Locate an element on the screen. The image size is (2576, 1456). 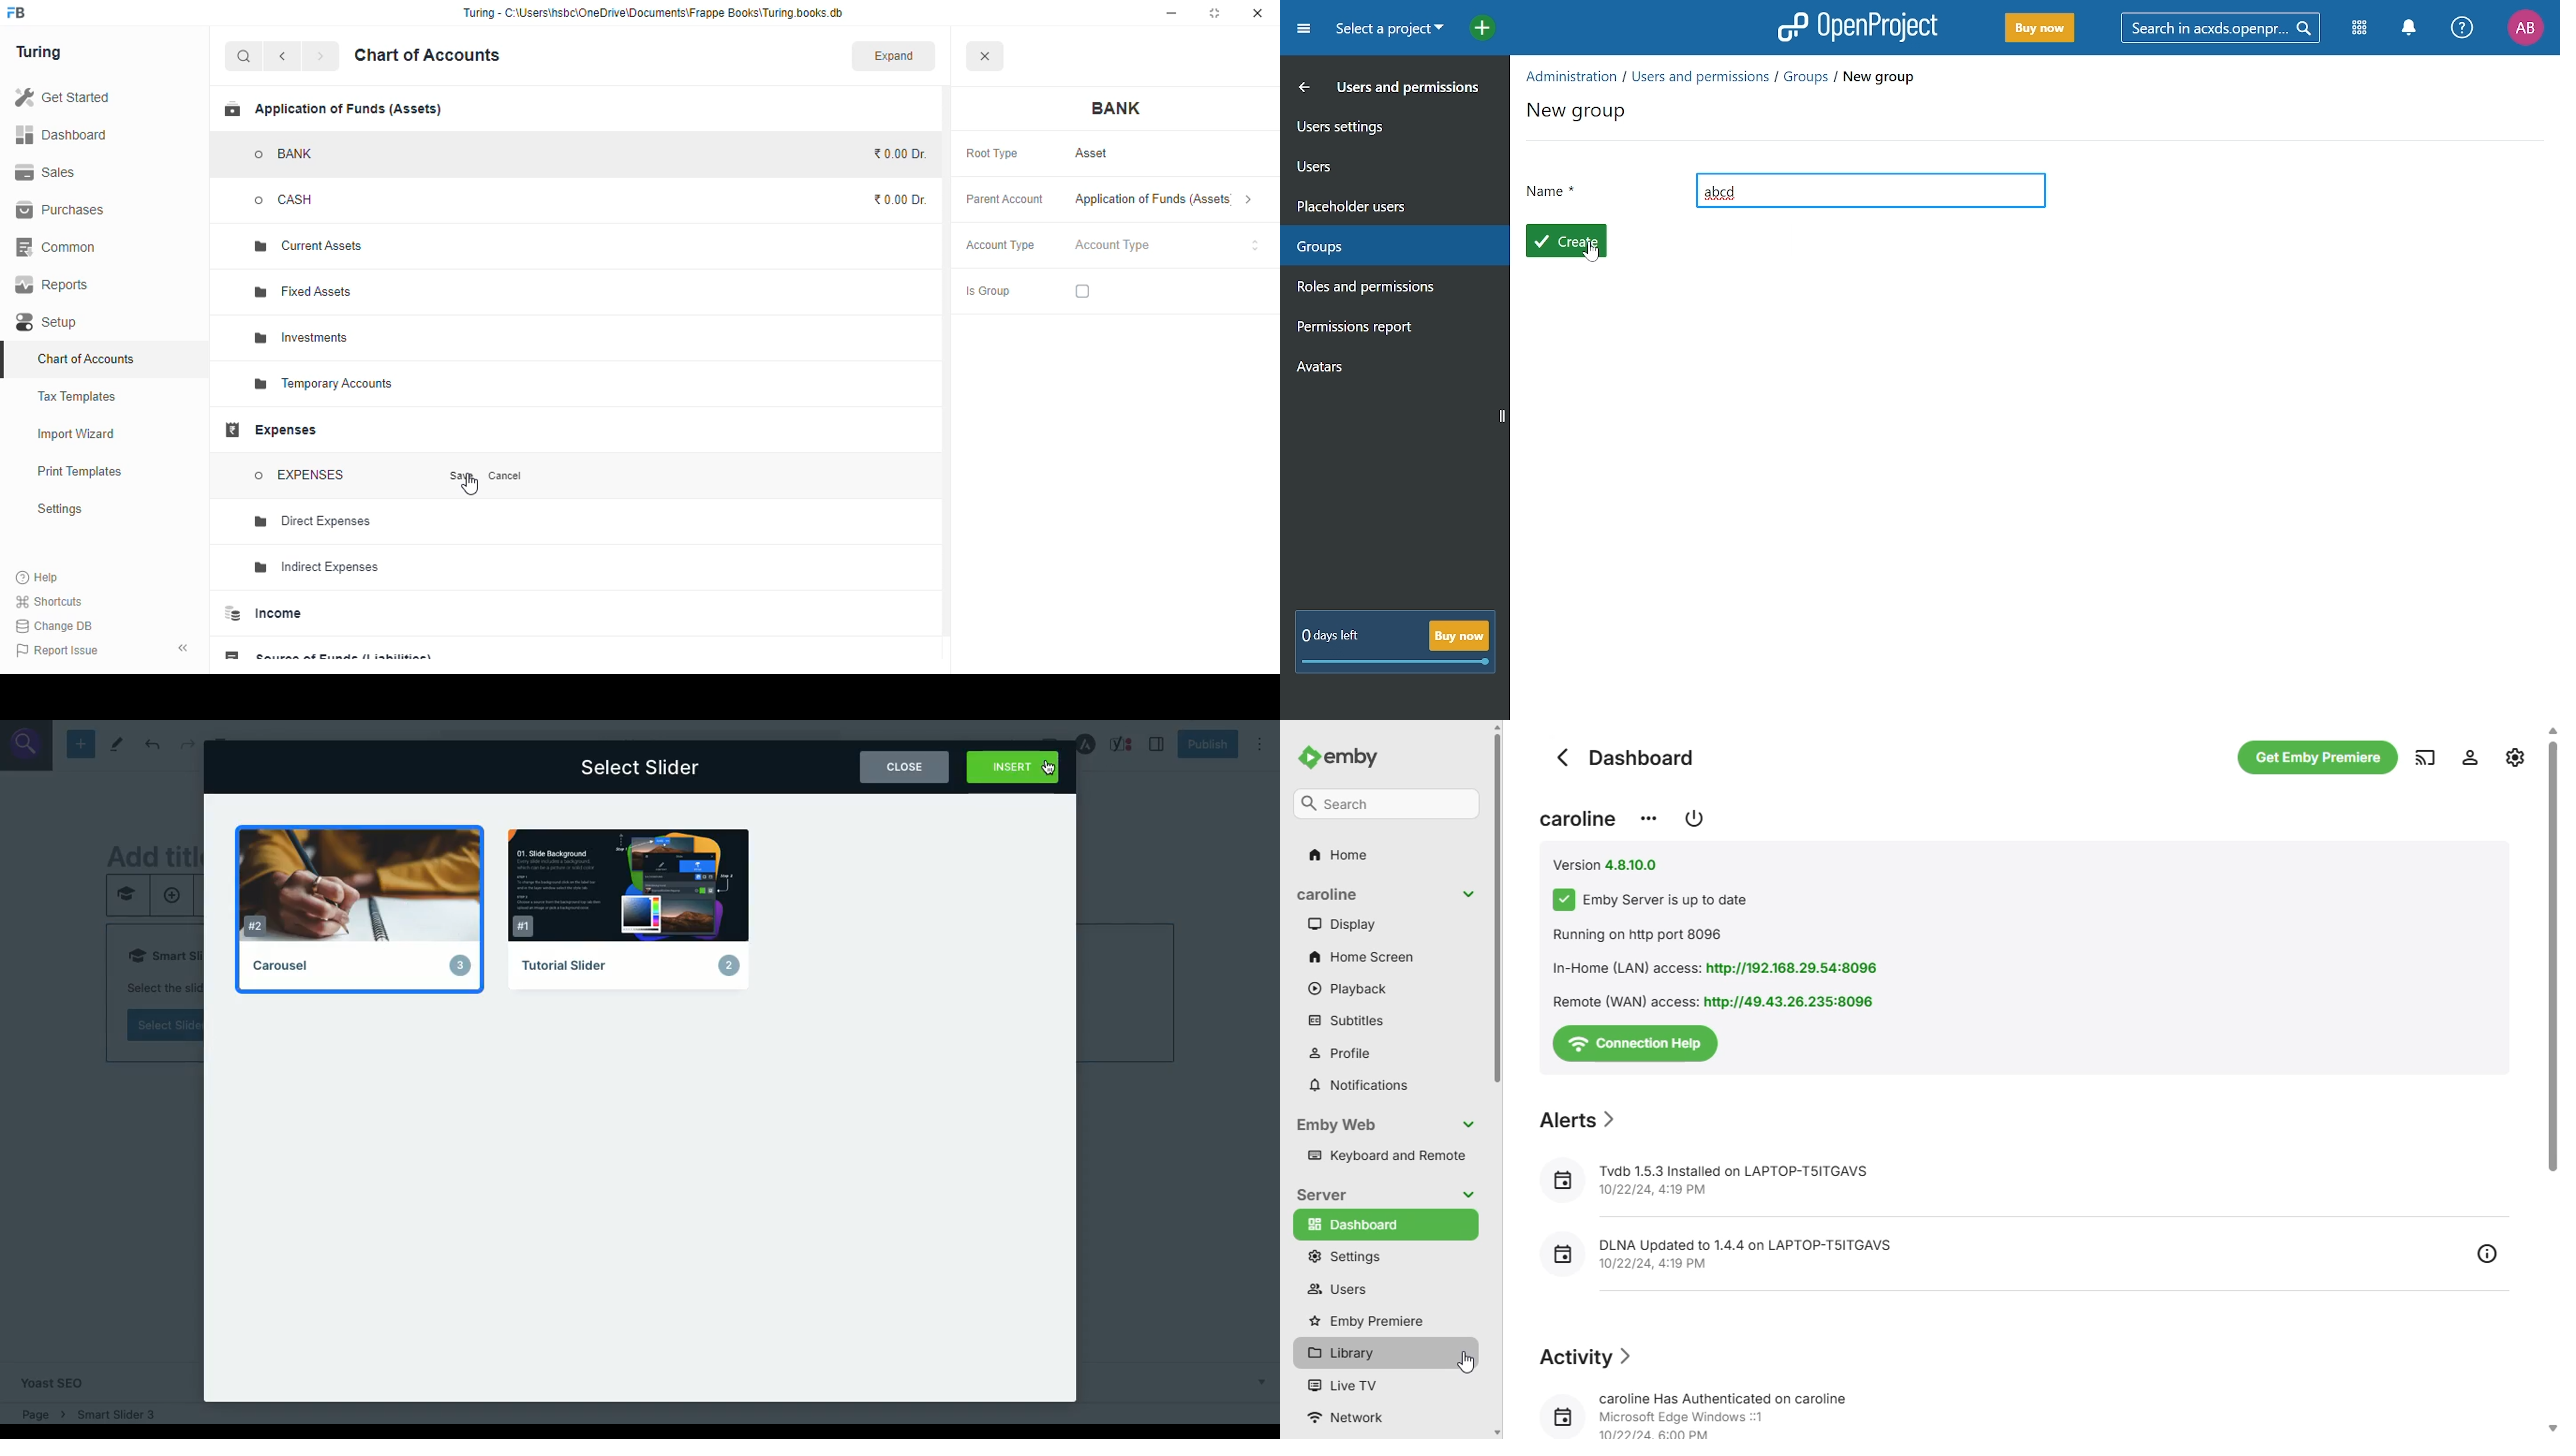
Close is located at coordinates (904, 768).